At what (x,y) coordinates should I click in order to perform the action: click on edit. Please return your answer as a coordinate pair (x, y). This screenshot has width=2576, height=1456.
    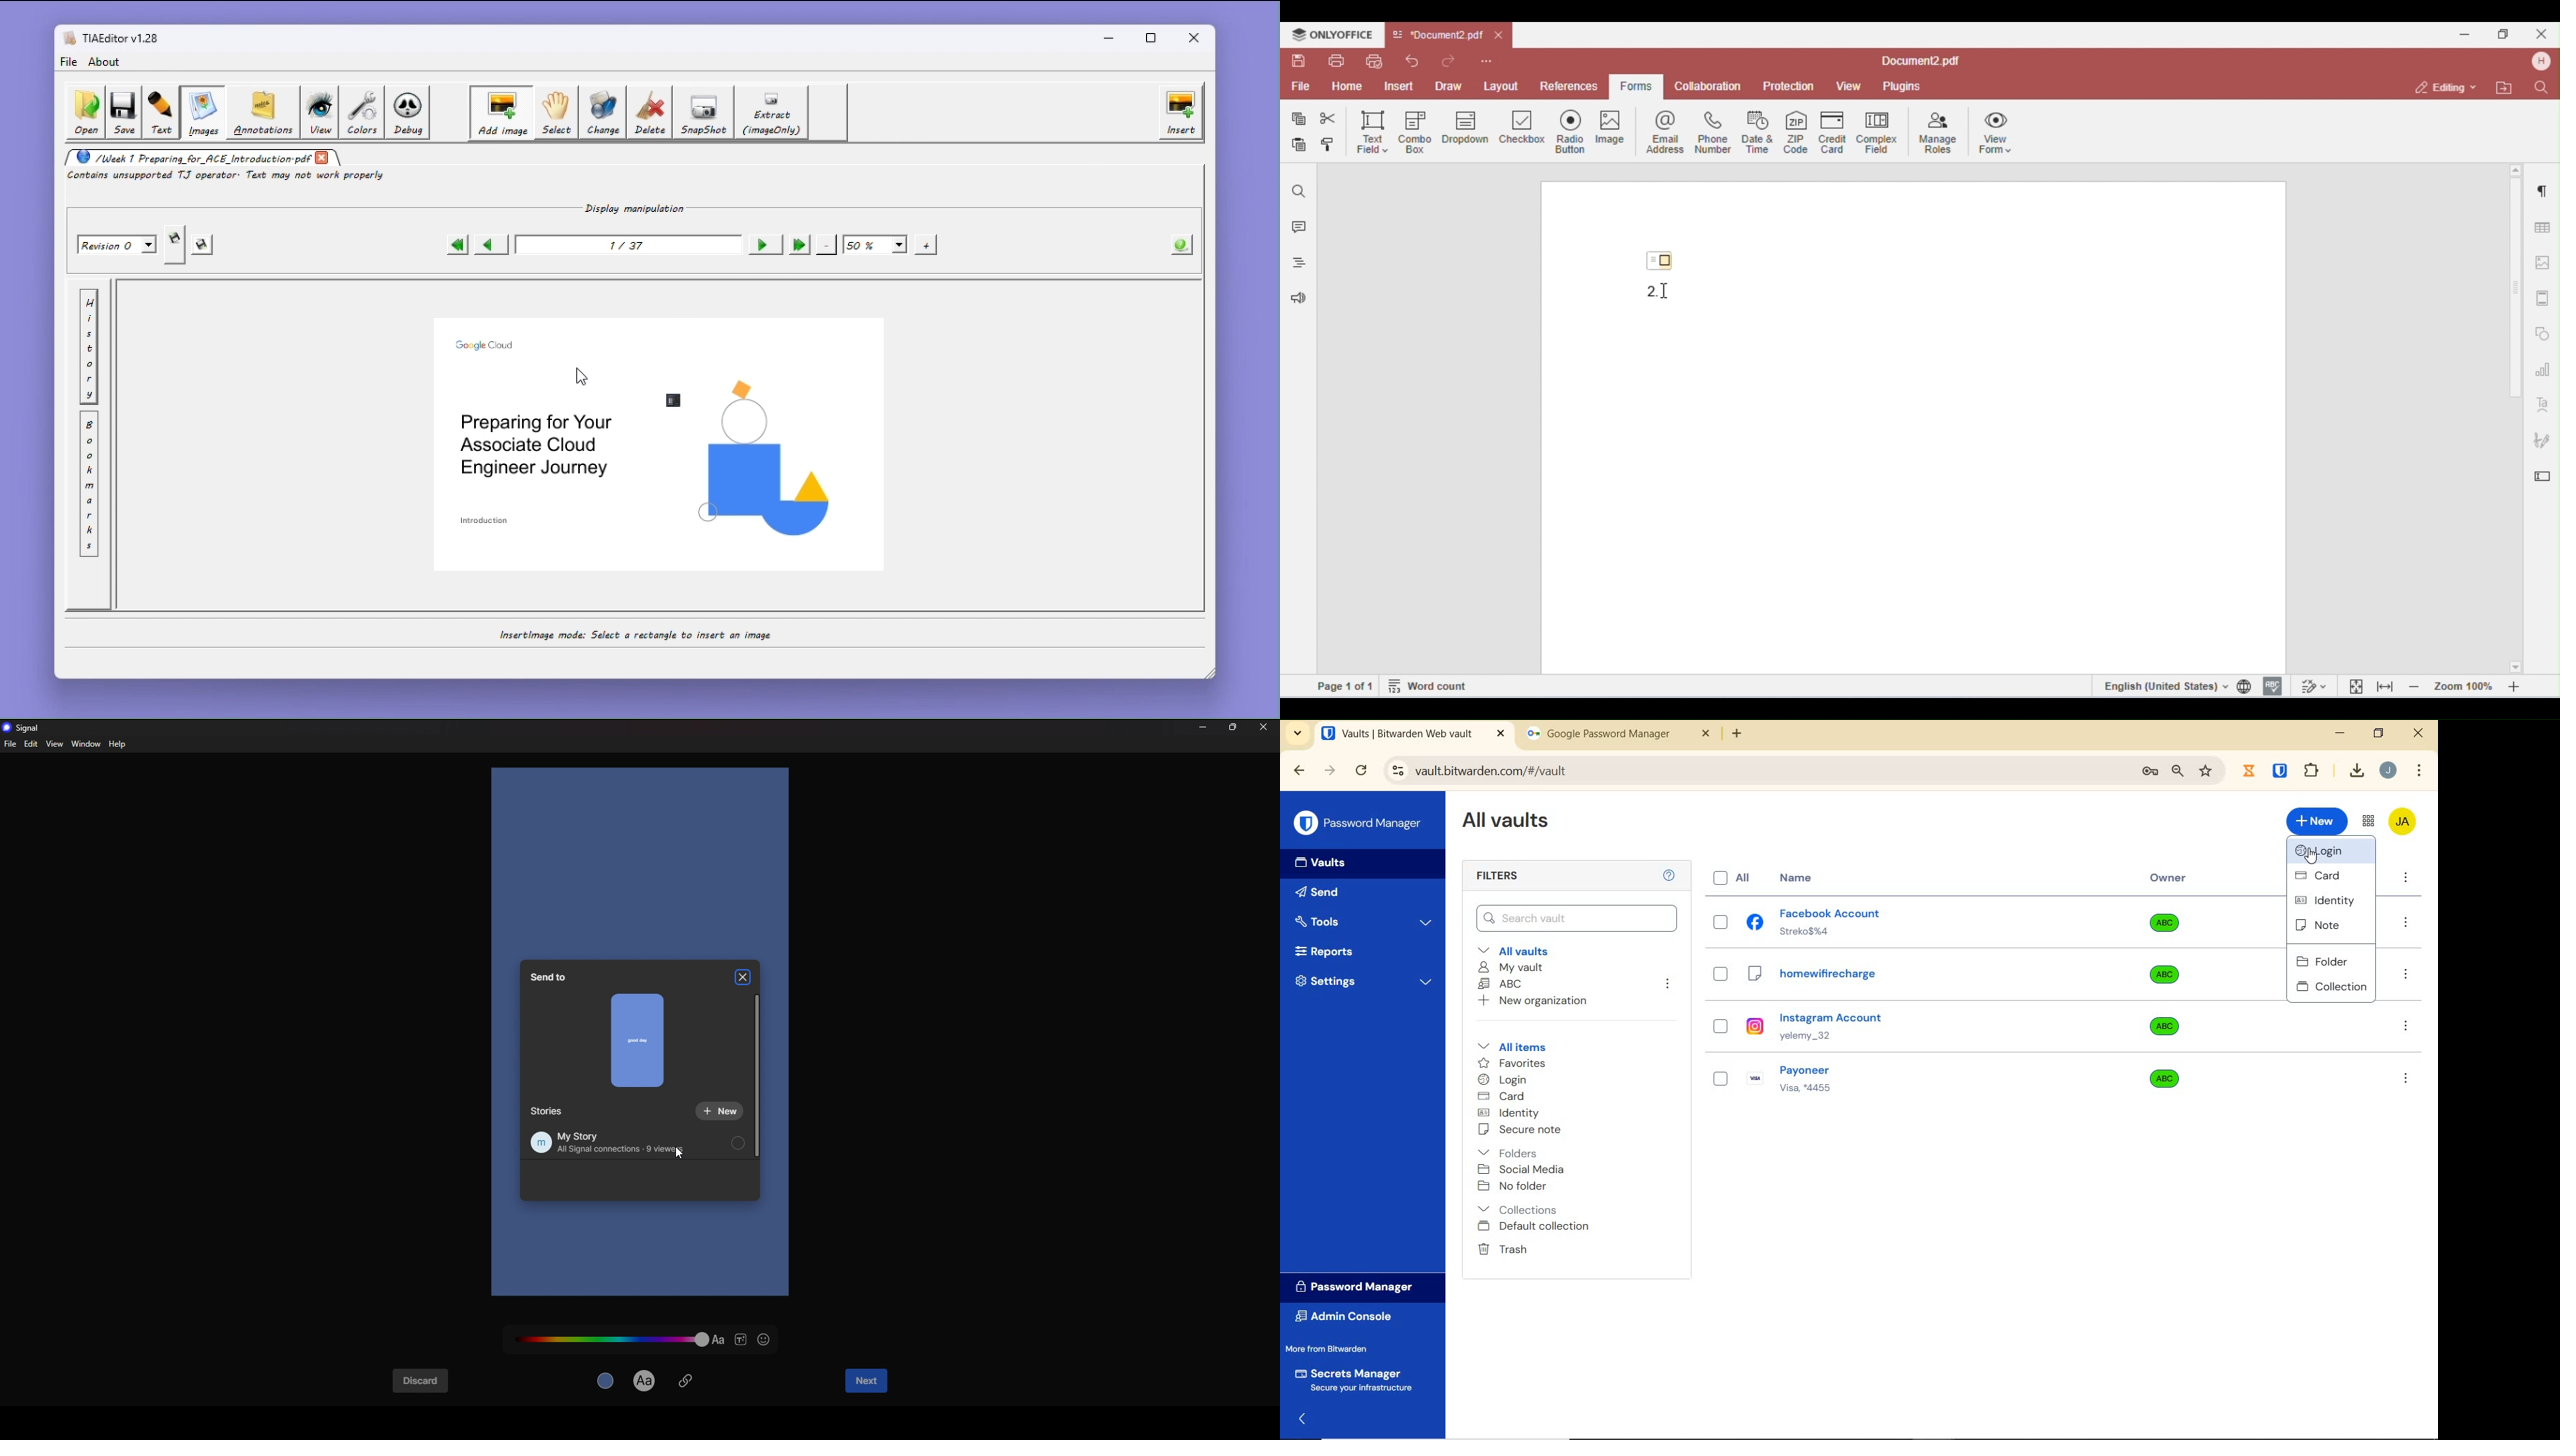
    Looking at the image, I should click on (31, 744).